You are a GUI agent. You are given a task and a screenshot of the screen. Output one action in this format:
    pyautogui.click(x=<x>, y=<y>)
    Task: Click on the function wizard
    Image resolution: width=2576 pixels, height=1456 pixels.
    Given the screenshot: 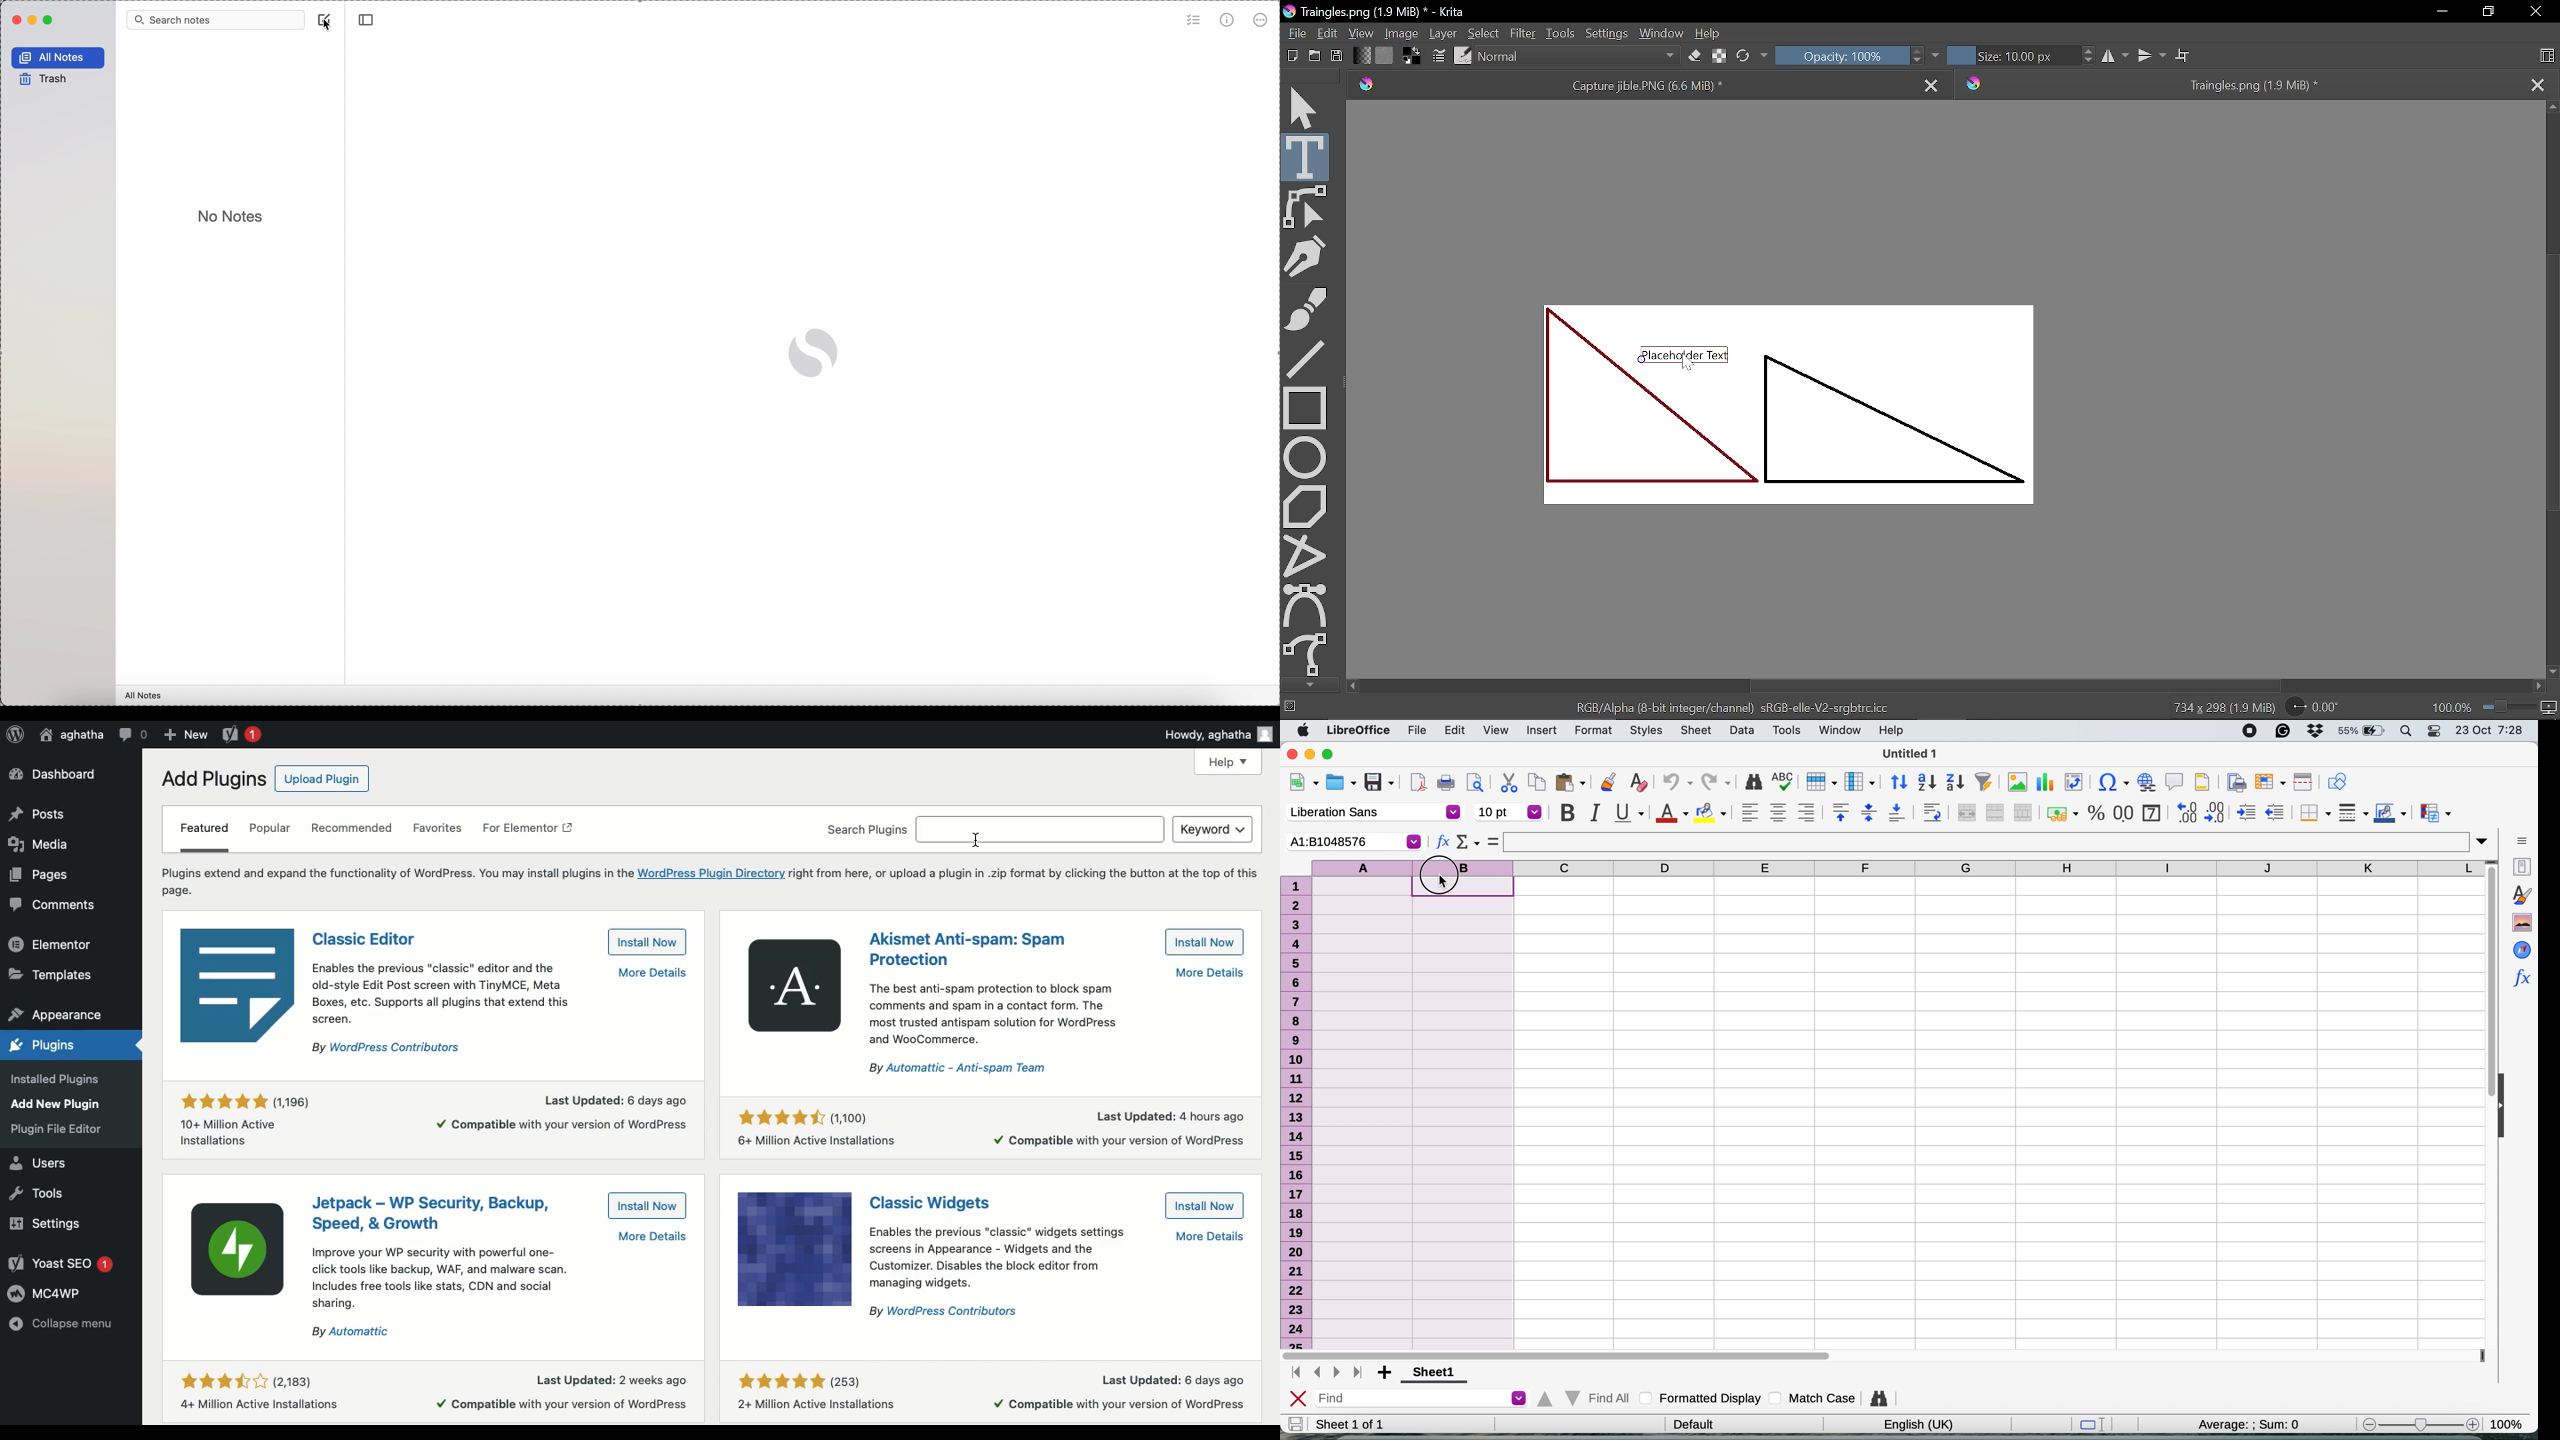 What is the action you would take?
    pyautogui.click(x=2521, y=978)
    